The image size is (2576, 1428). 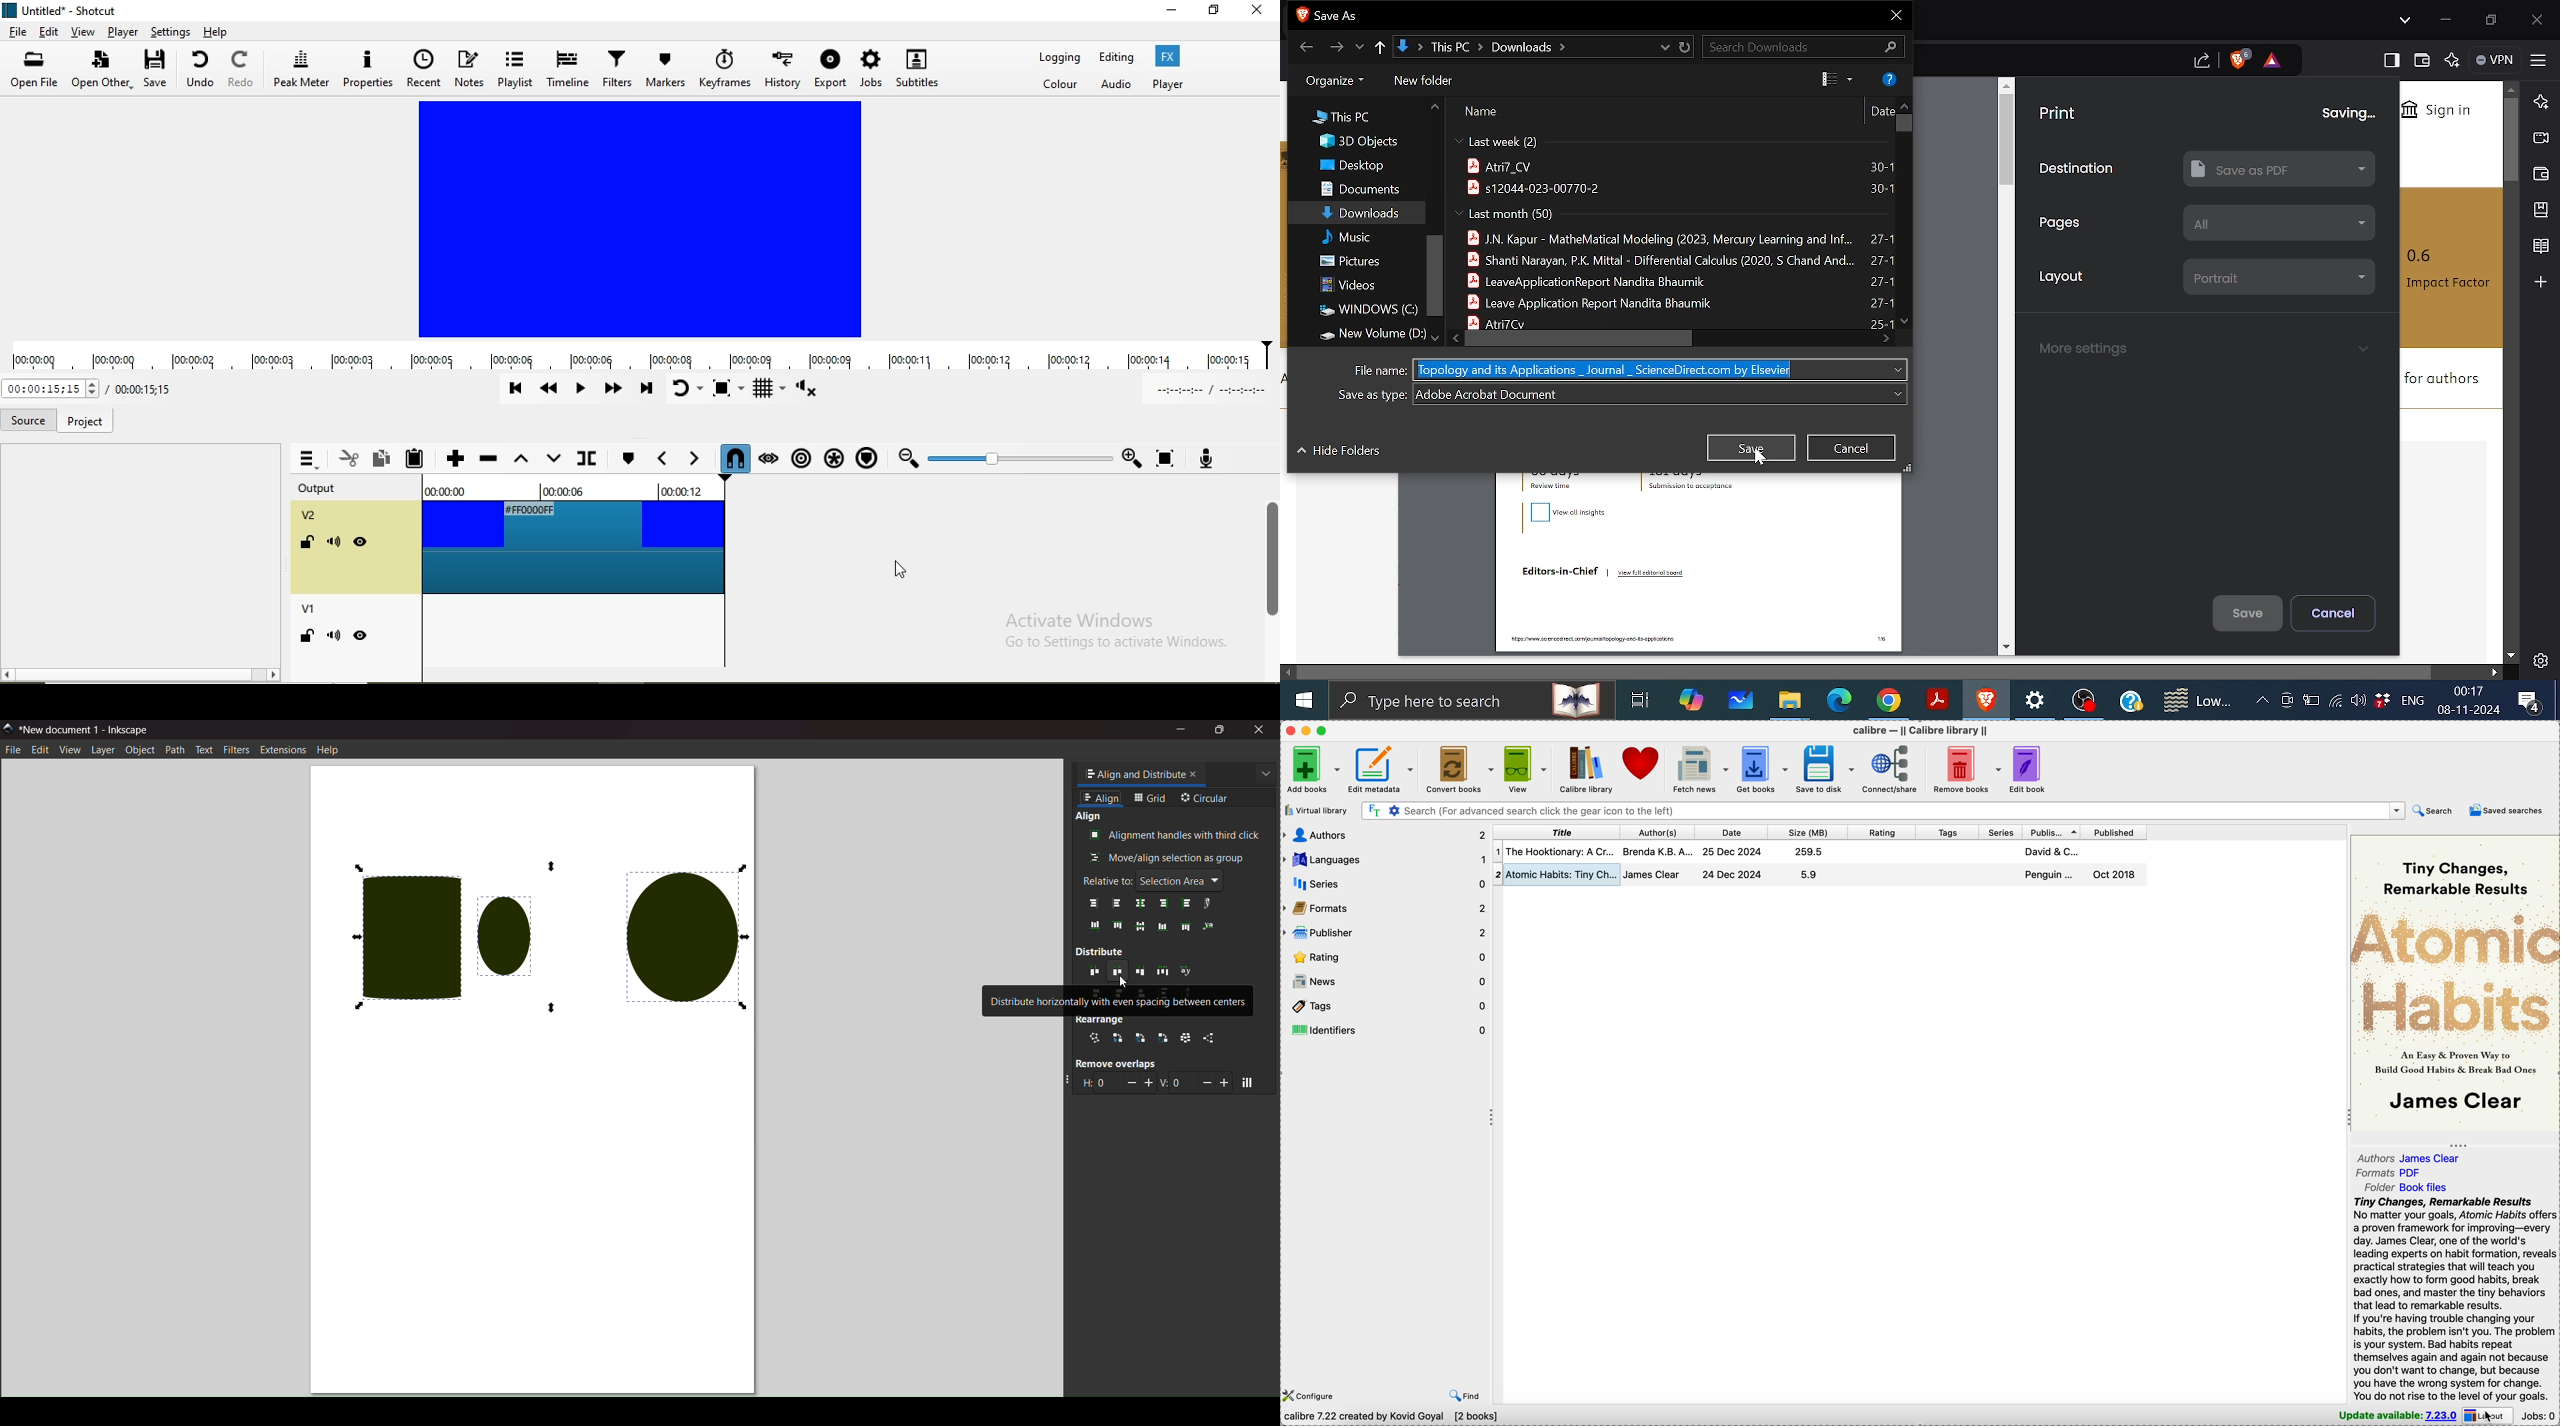 What do you see at coordinates (2332, 701) in the screenshot?
I see `Internet access` at bounding box center [2332, 701].